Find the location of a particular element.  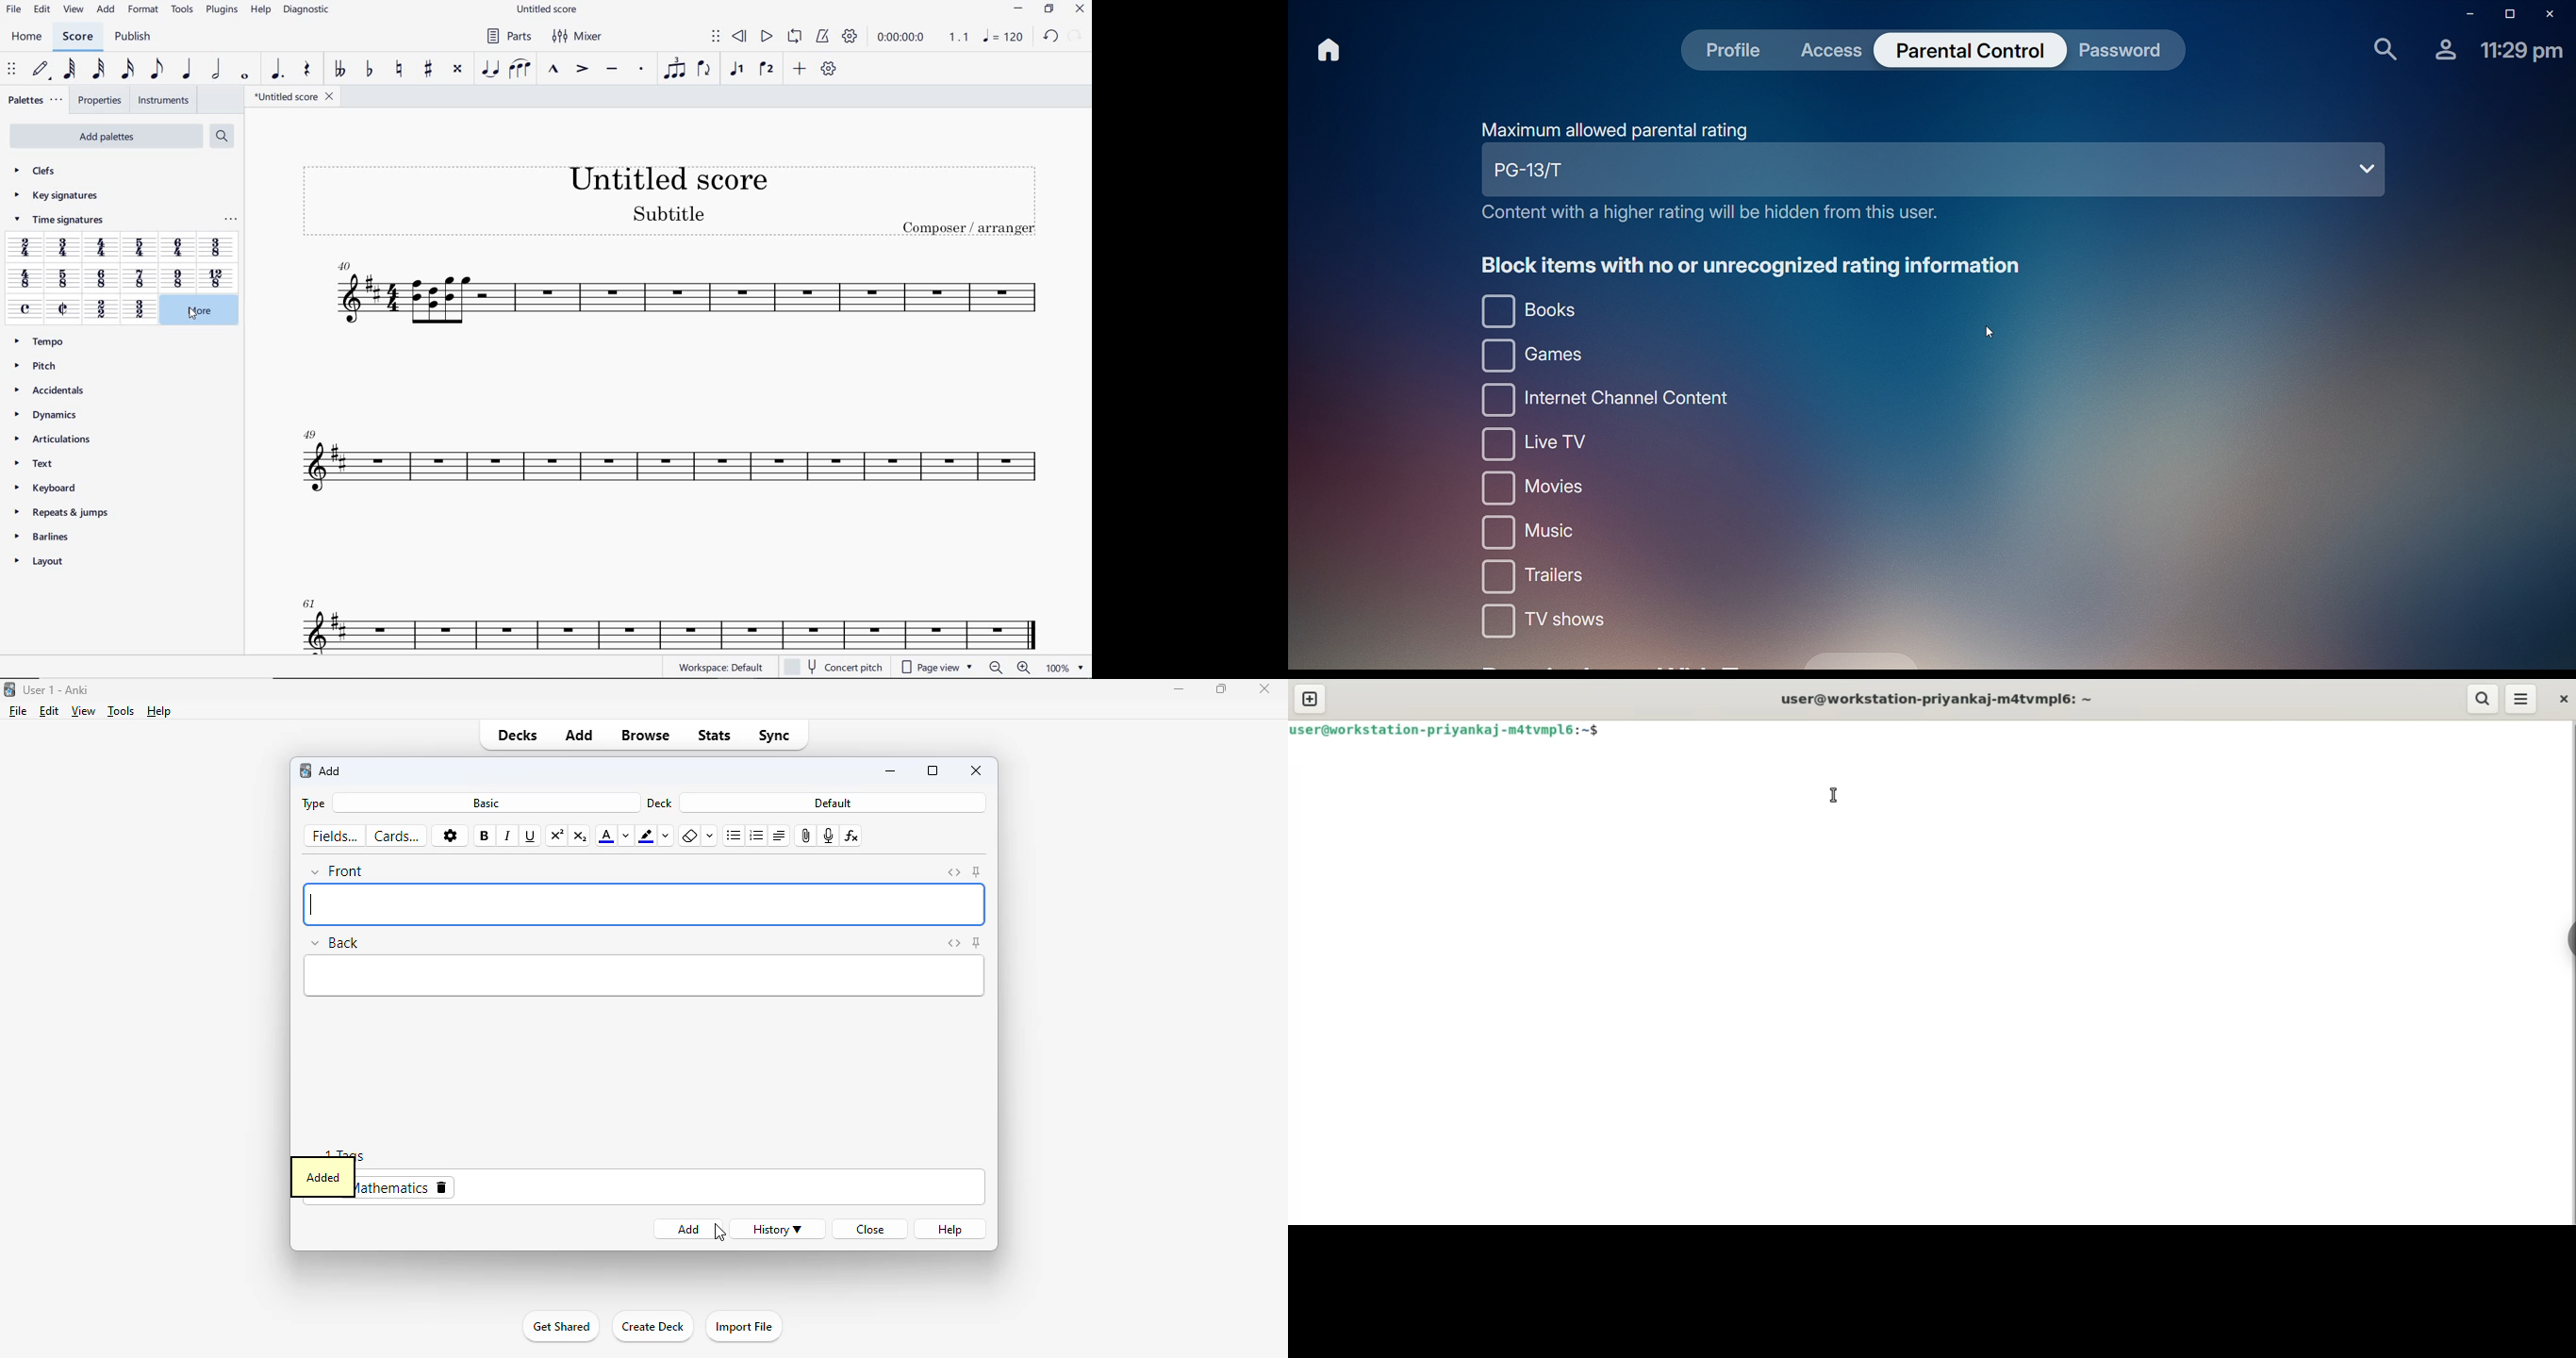

toggle HTML editor is located at coordinates (954, 872).